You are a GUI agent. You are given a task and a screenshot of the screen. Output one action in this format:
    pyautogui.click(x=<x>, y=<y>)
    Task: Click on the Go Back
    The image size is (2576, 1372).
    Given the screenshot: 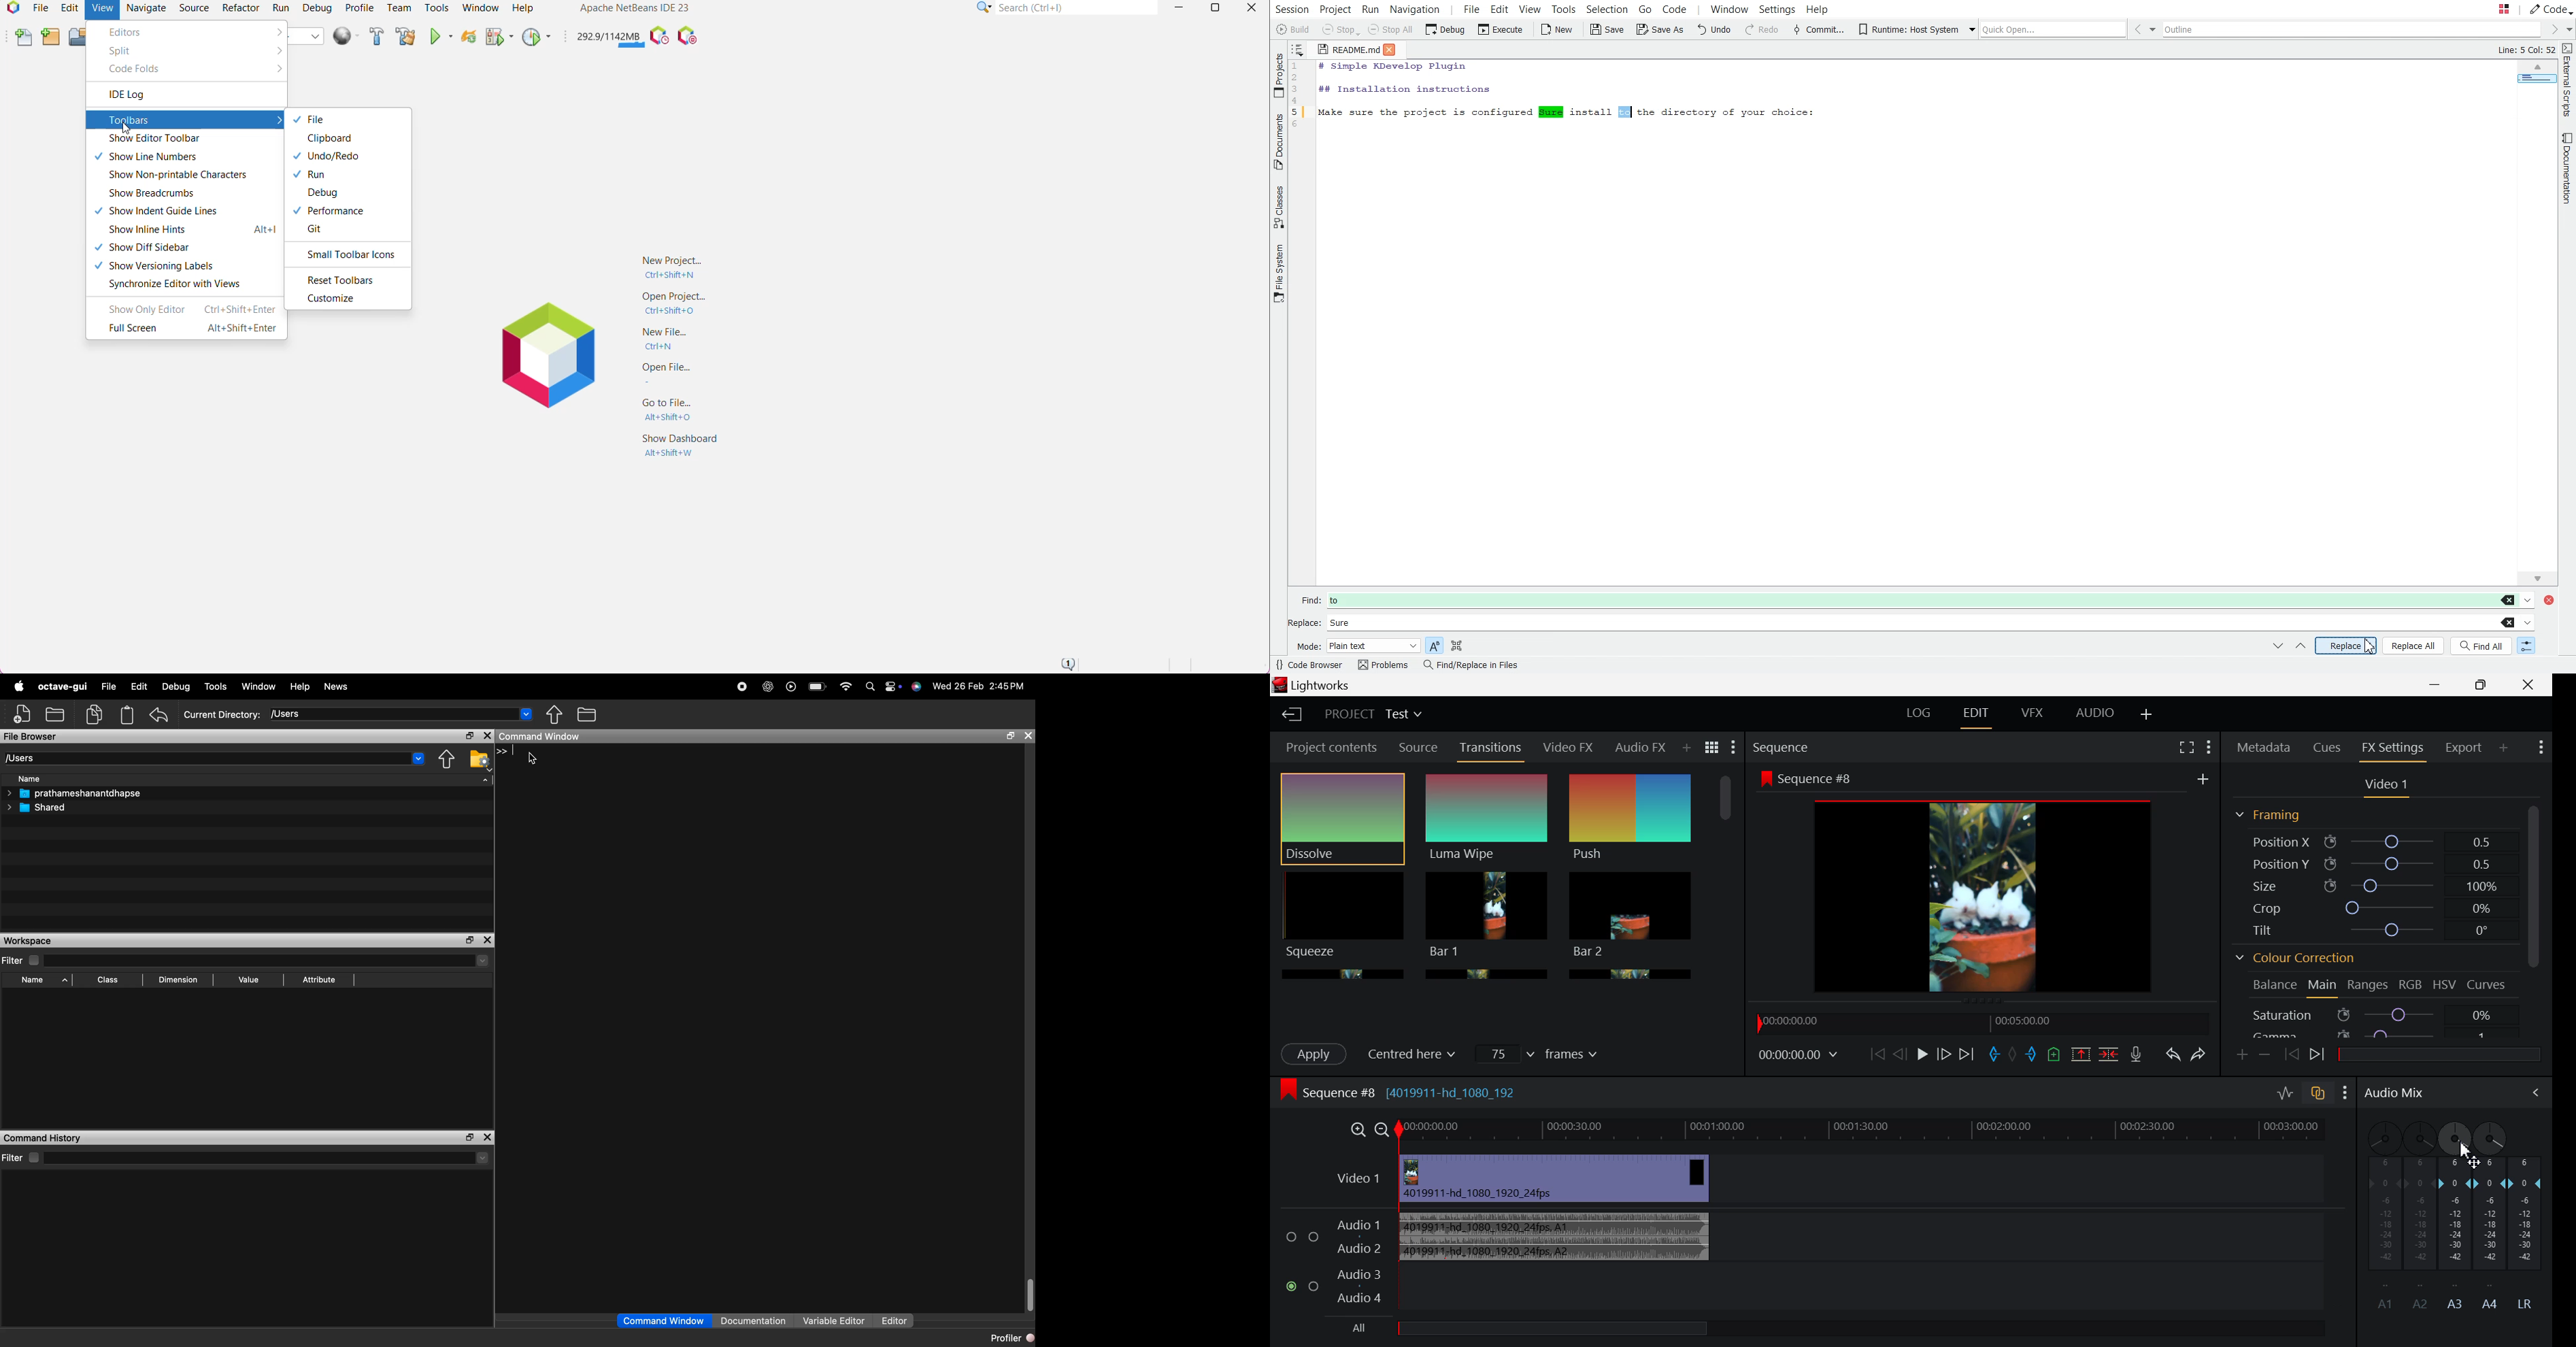 What is the action you would take?
    pyautogui.click(x=1899, y=1055)
    